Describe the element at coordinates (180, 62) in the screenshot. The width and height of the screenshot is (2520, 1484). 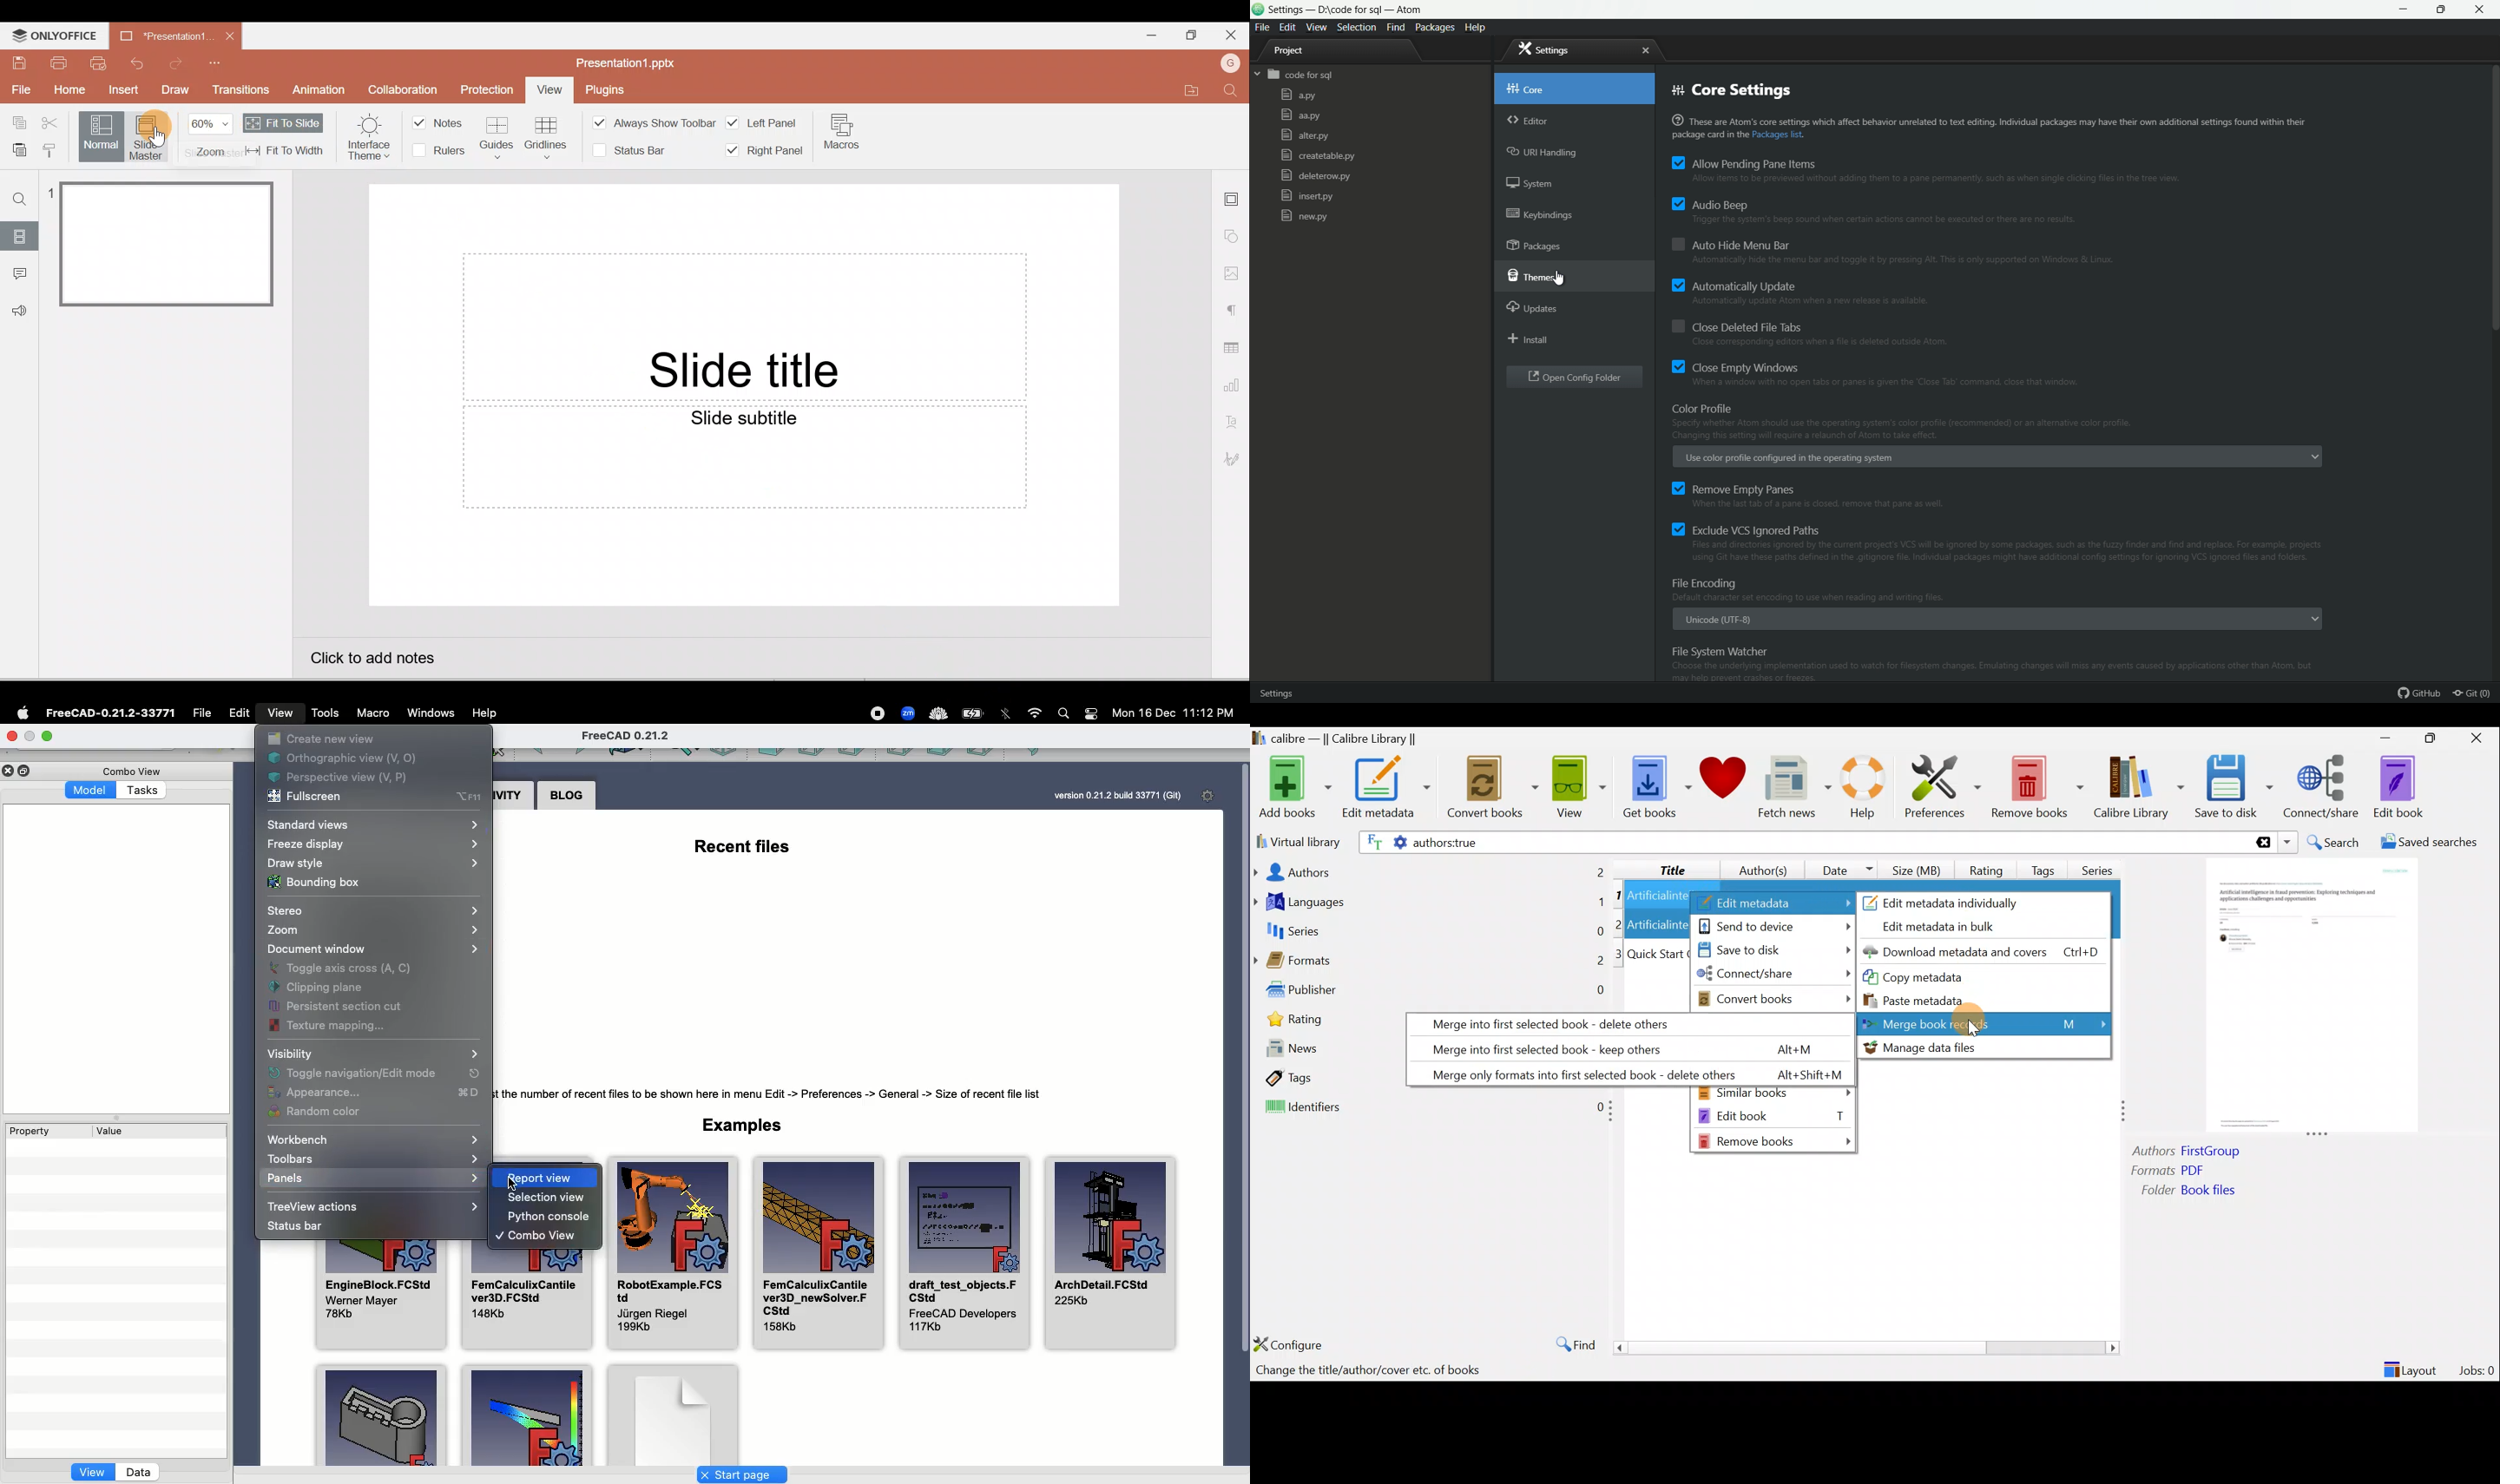
I see `Redo` at that location.